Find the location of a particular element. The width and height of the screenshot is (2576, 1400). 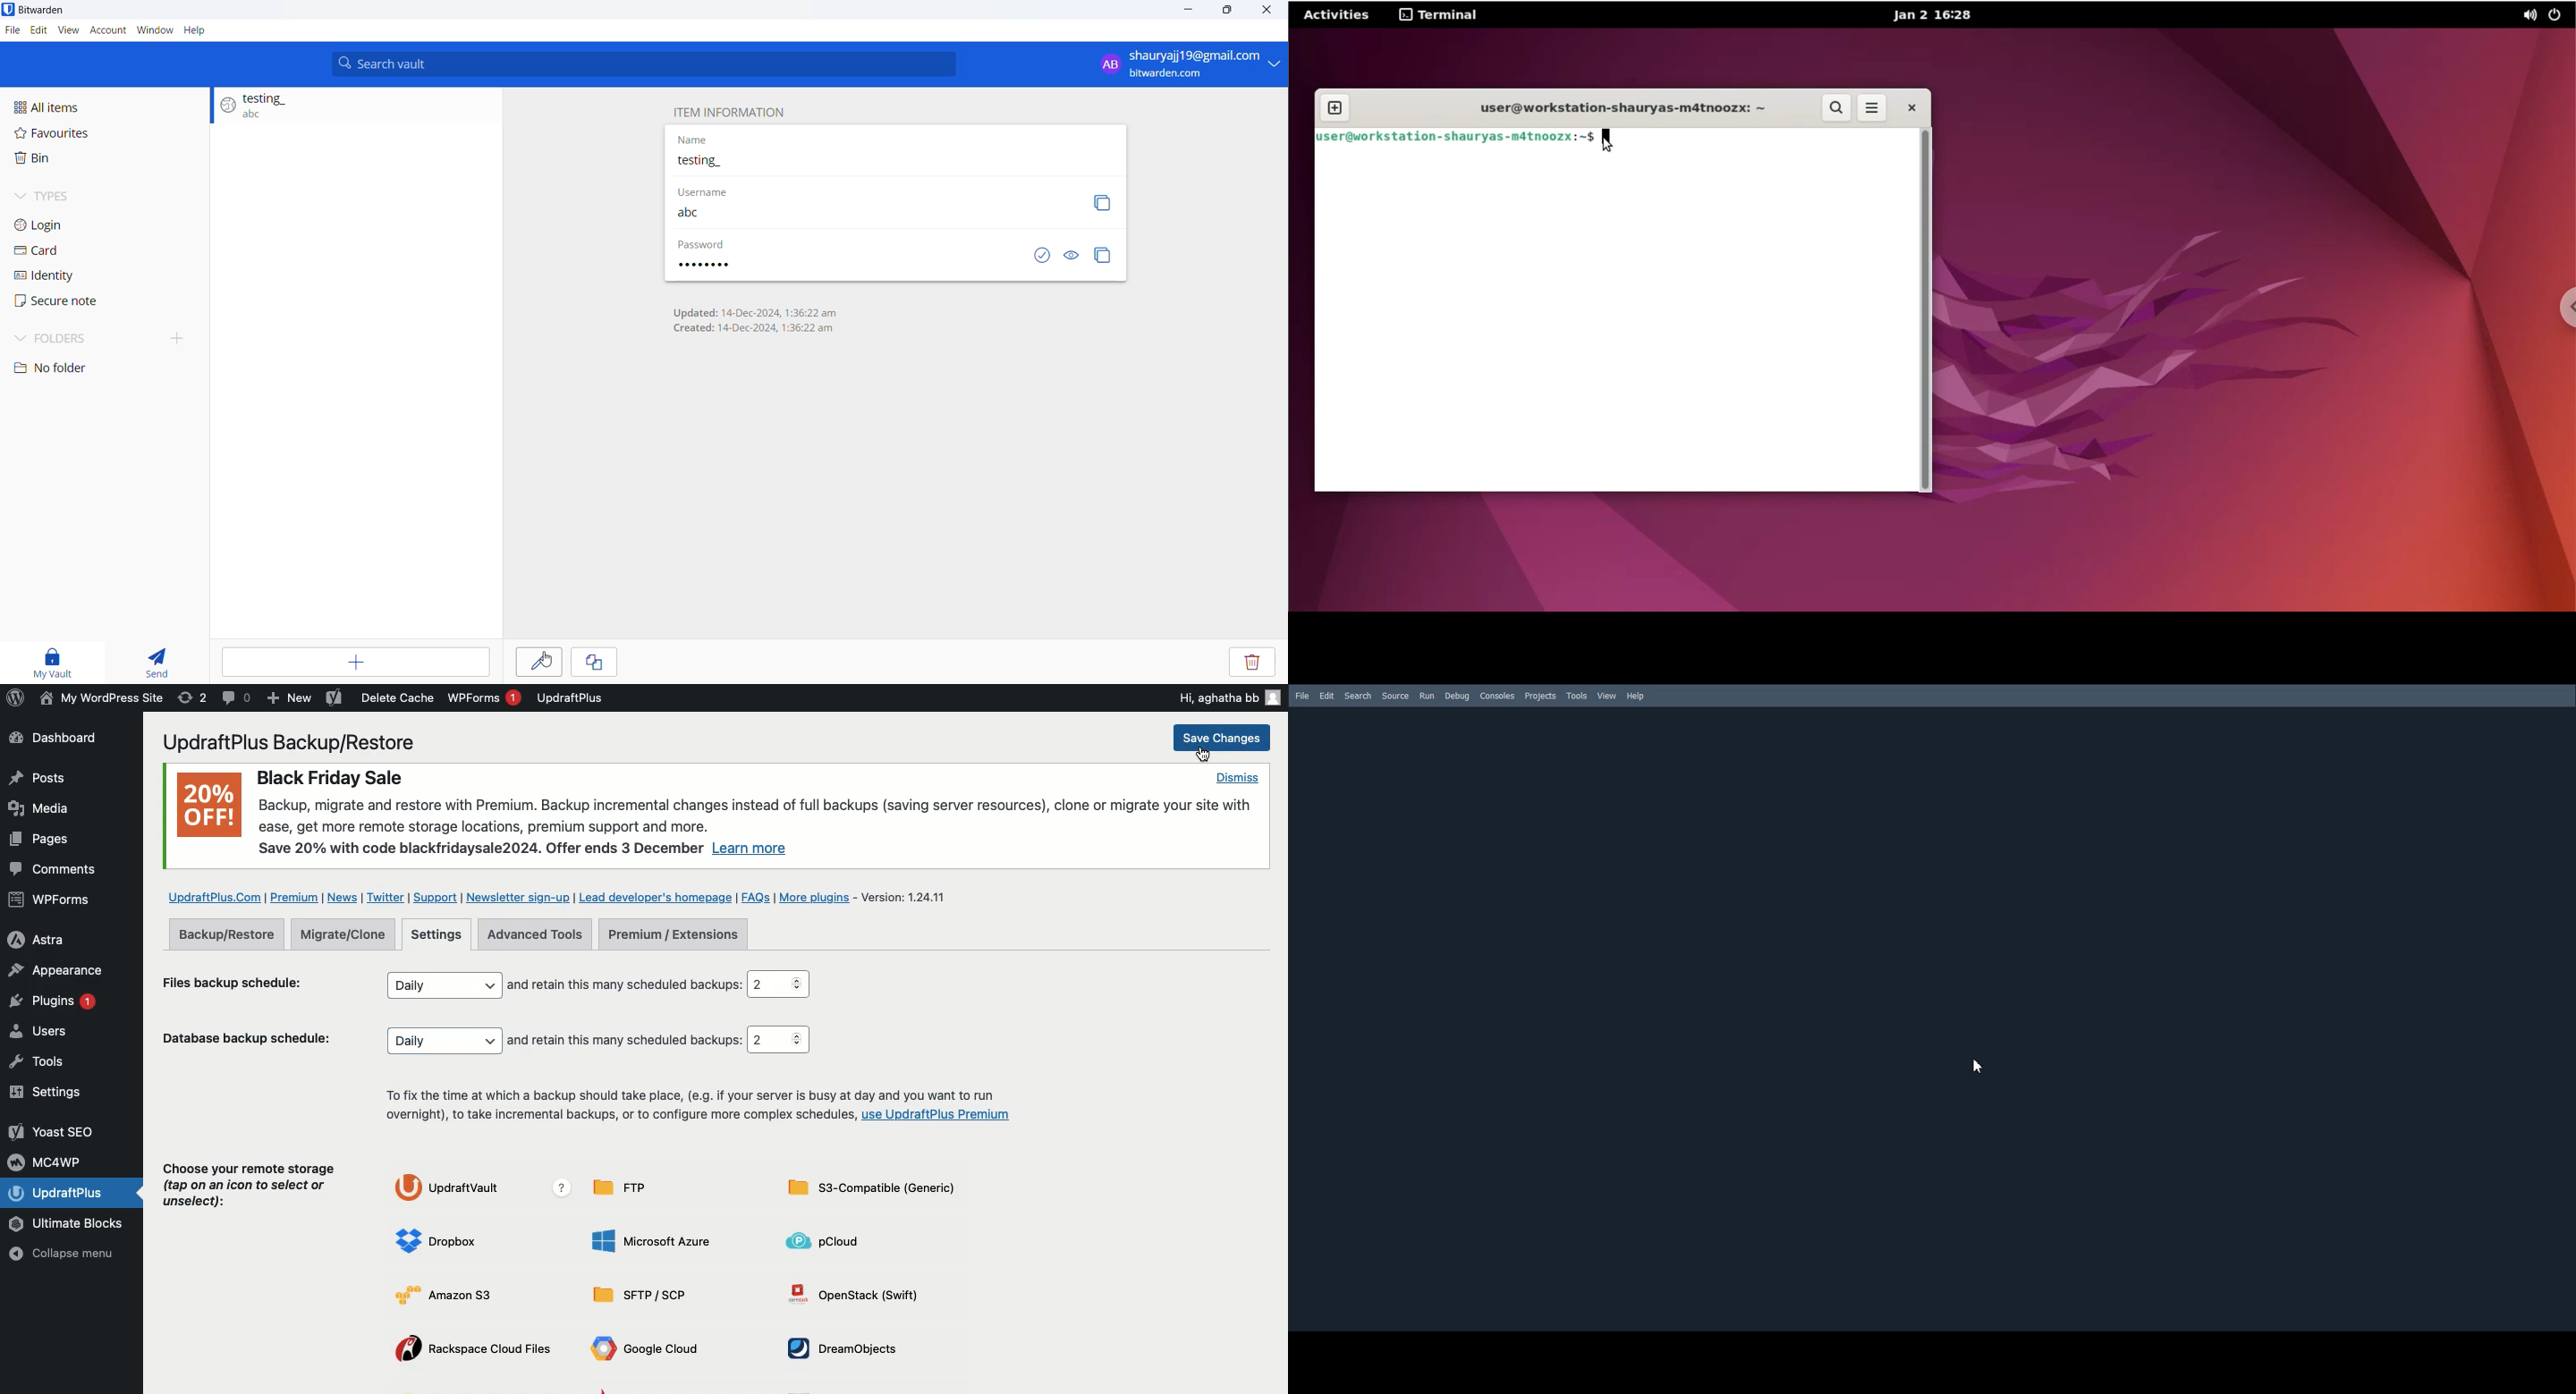

Lead developer's homepage is located at coordinates (656, 896).